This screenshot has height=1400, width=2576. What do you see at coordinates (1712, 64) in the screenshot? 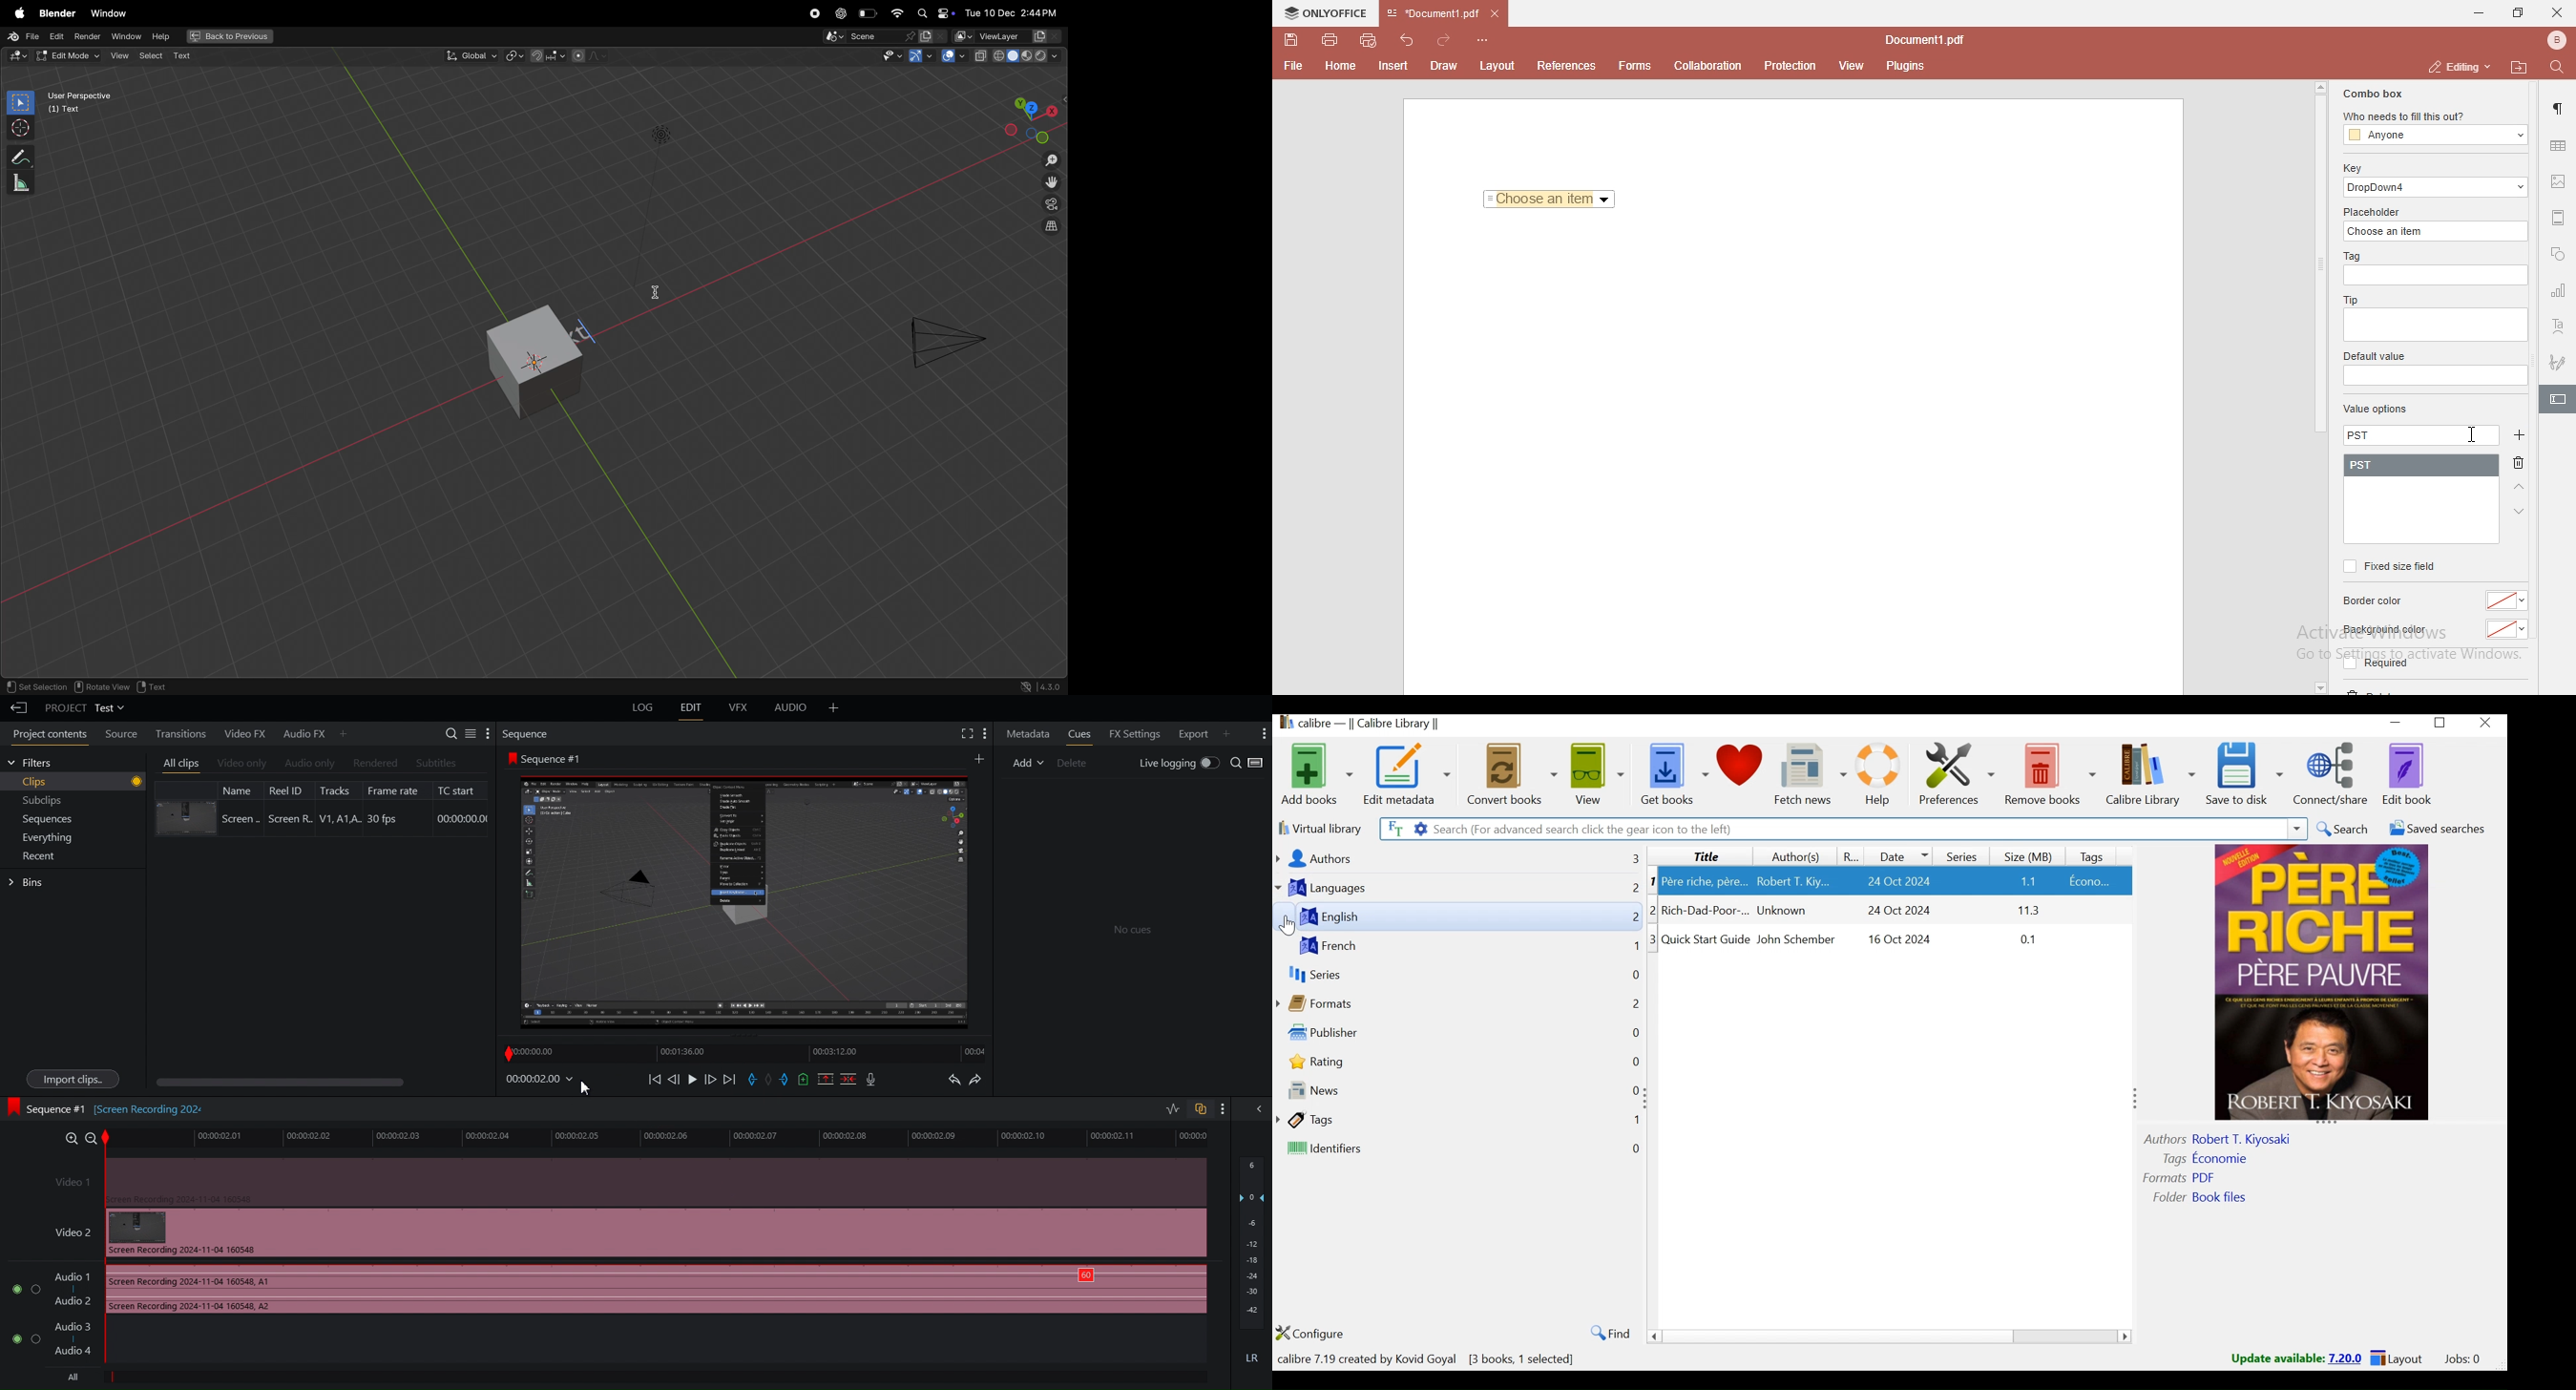
I see `collaboration` at bounding box center [1712, 64].